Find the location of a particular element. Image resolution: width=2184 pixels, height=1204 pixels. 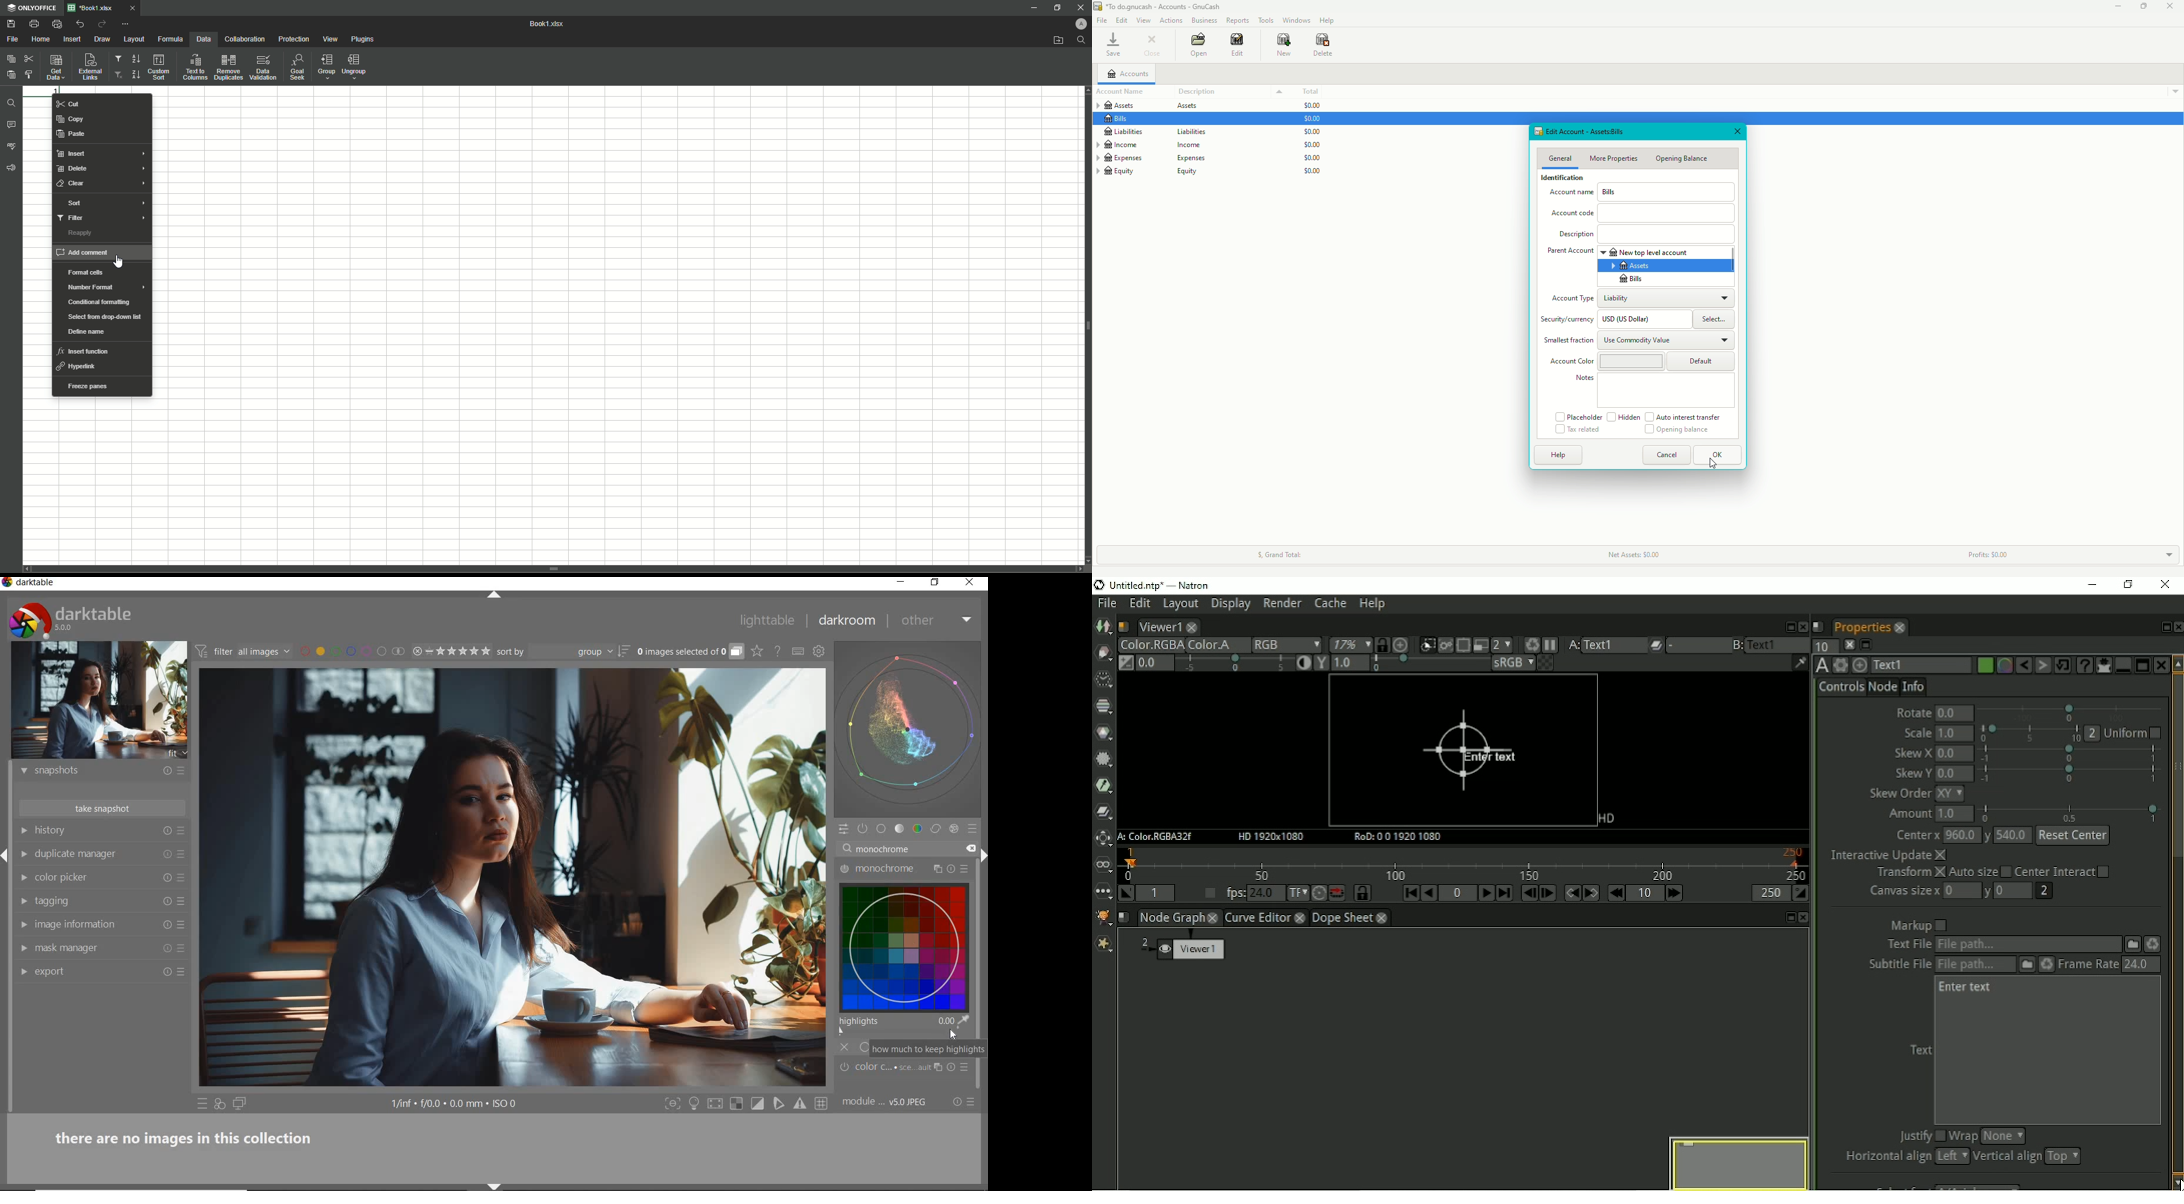

Get Data is located at coordinates (55, 69).